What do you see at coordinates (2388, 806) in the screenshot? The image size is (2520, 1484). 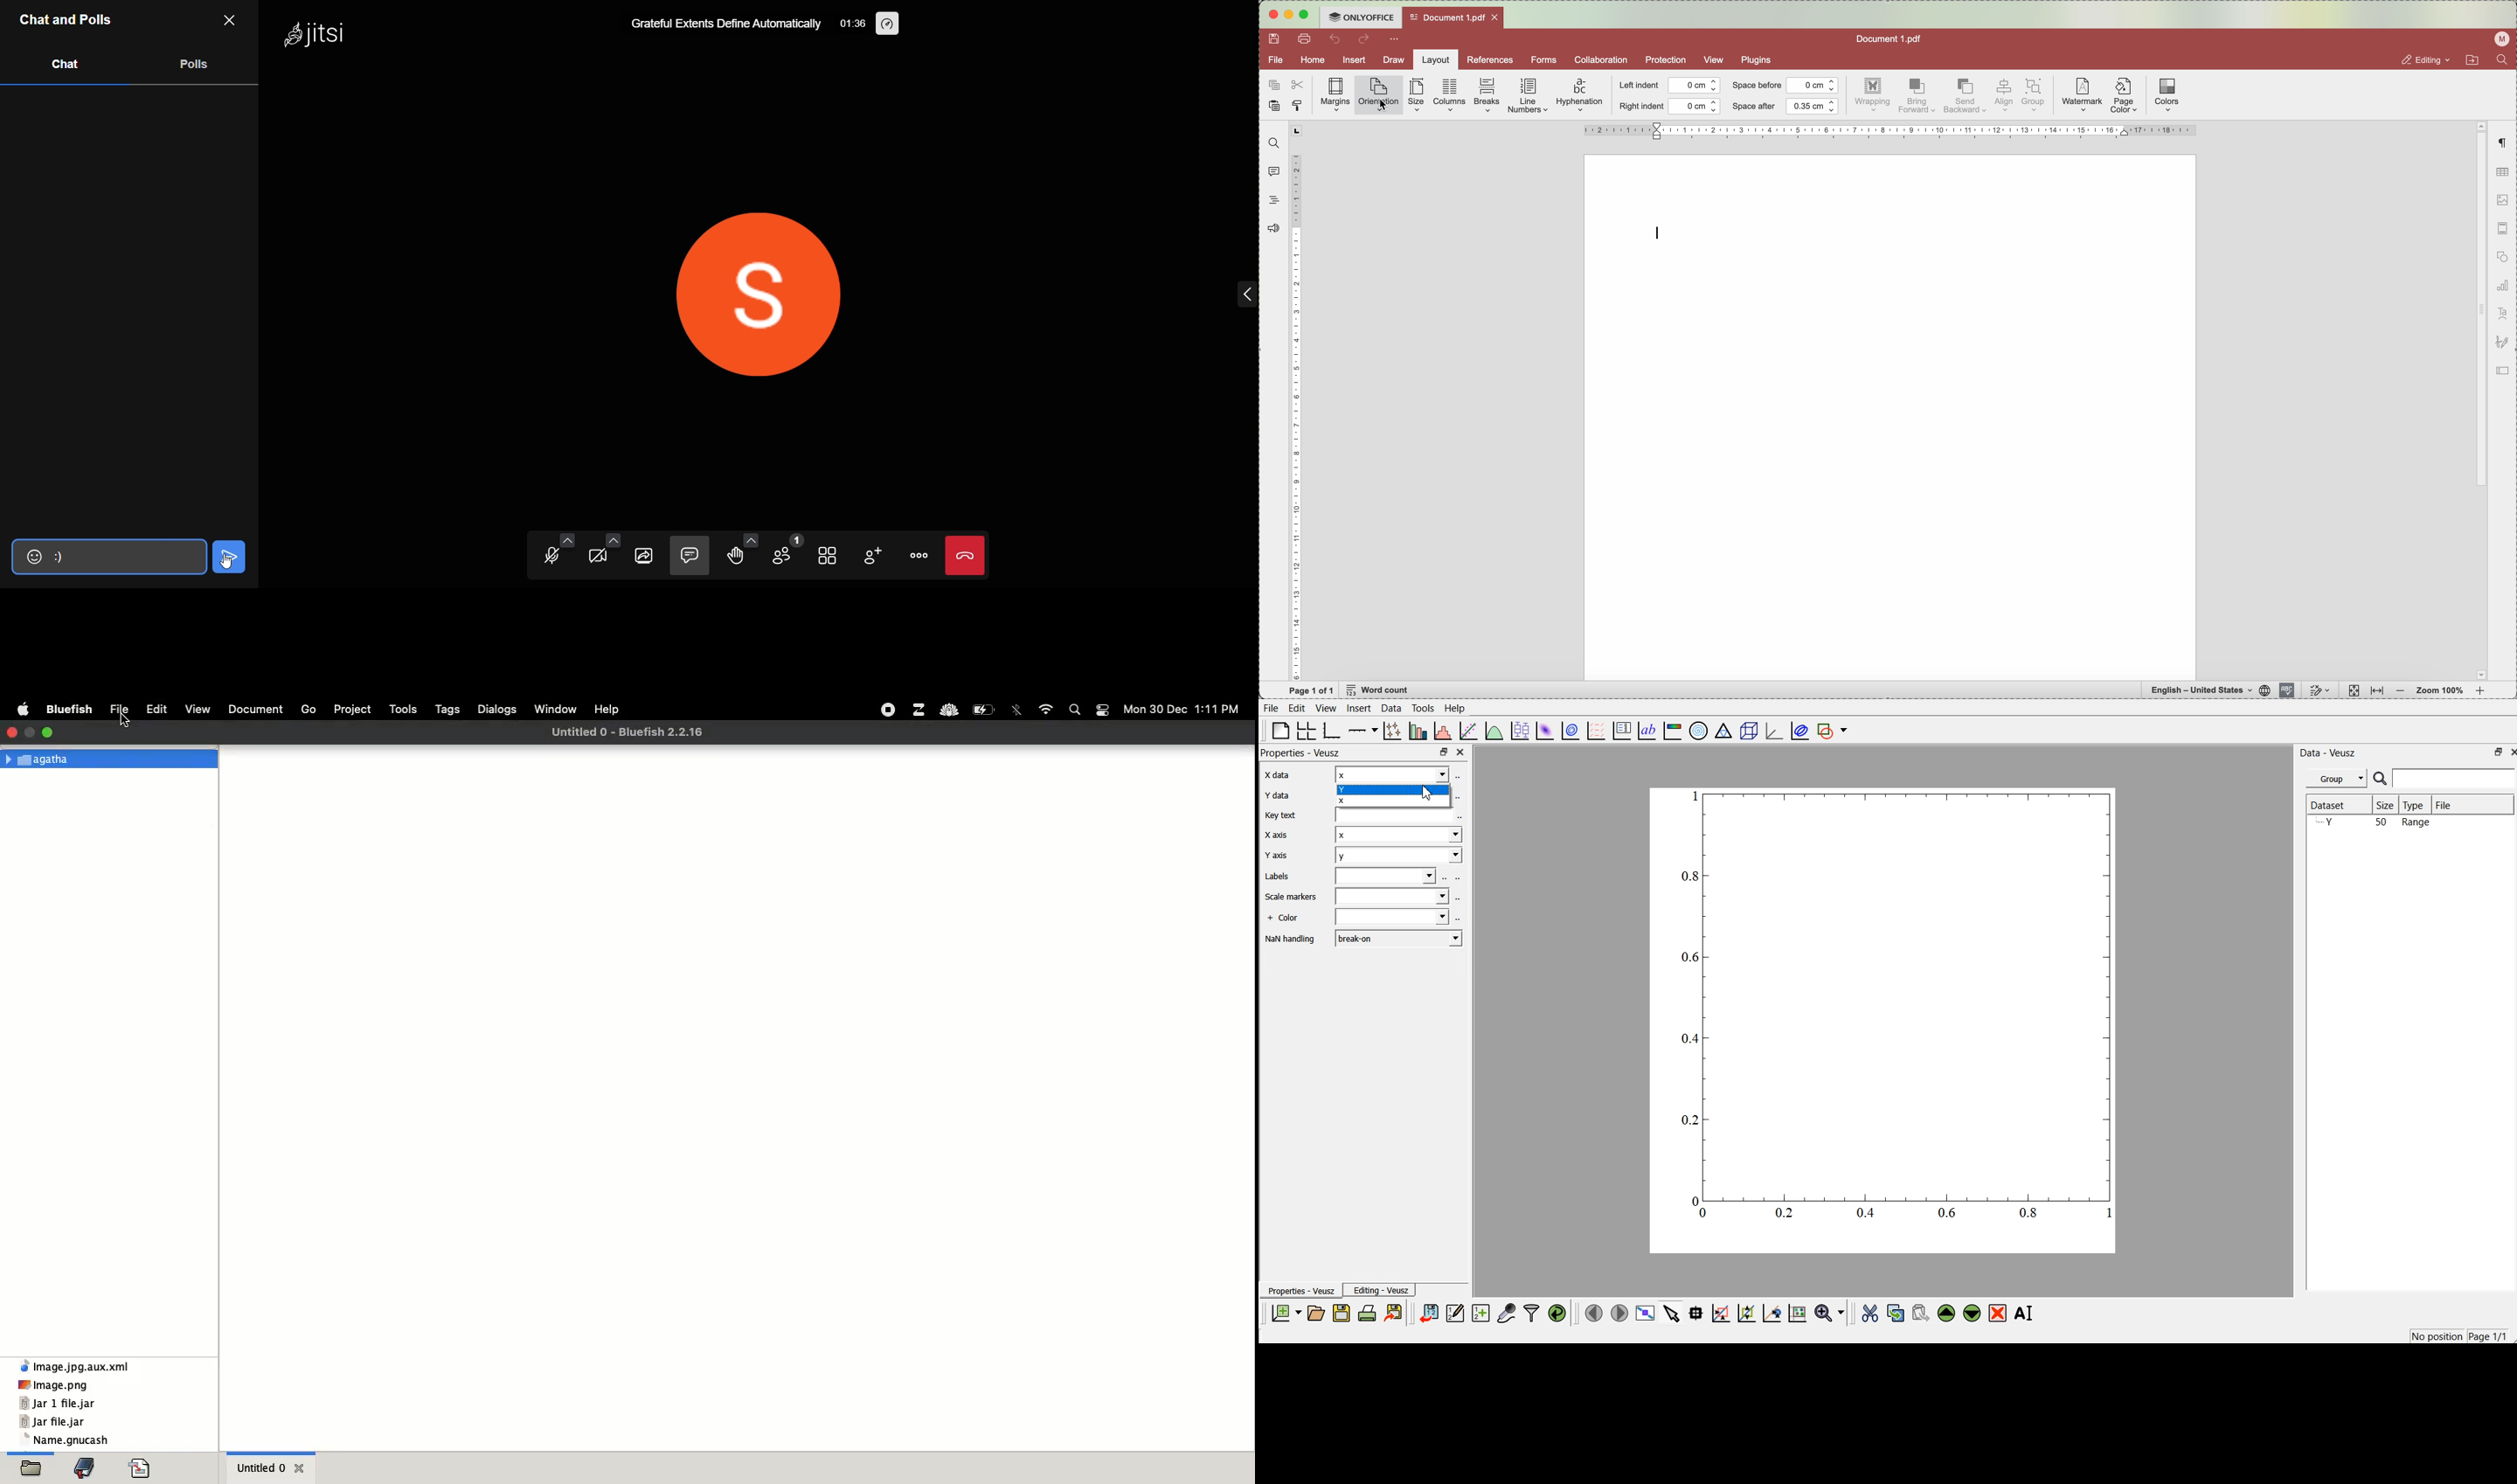 I see `Size` at bounding box center [2388, 806].